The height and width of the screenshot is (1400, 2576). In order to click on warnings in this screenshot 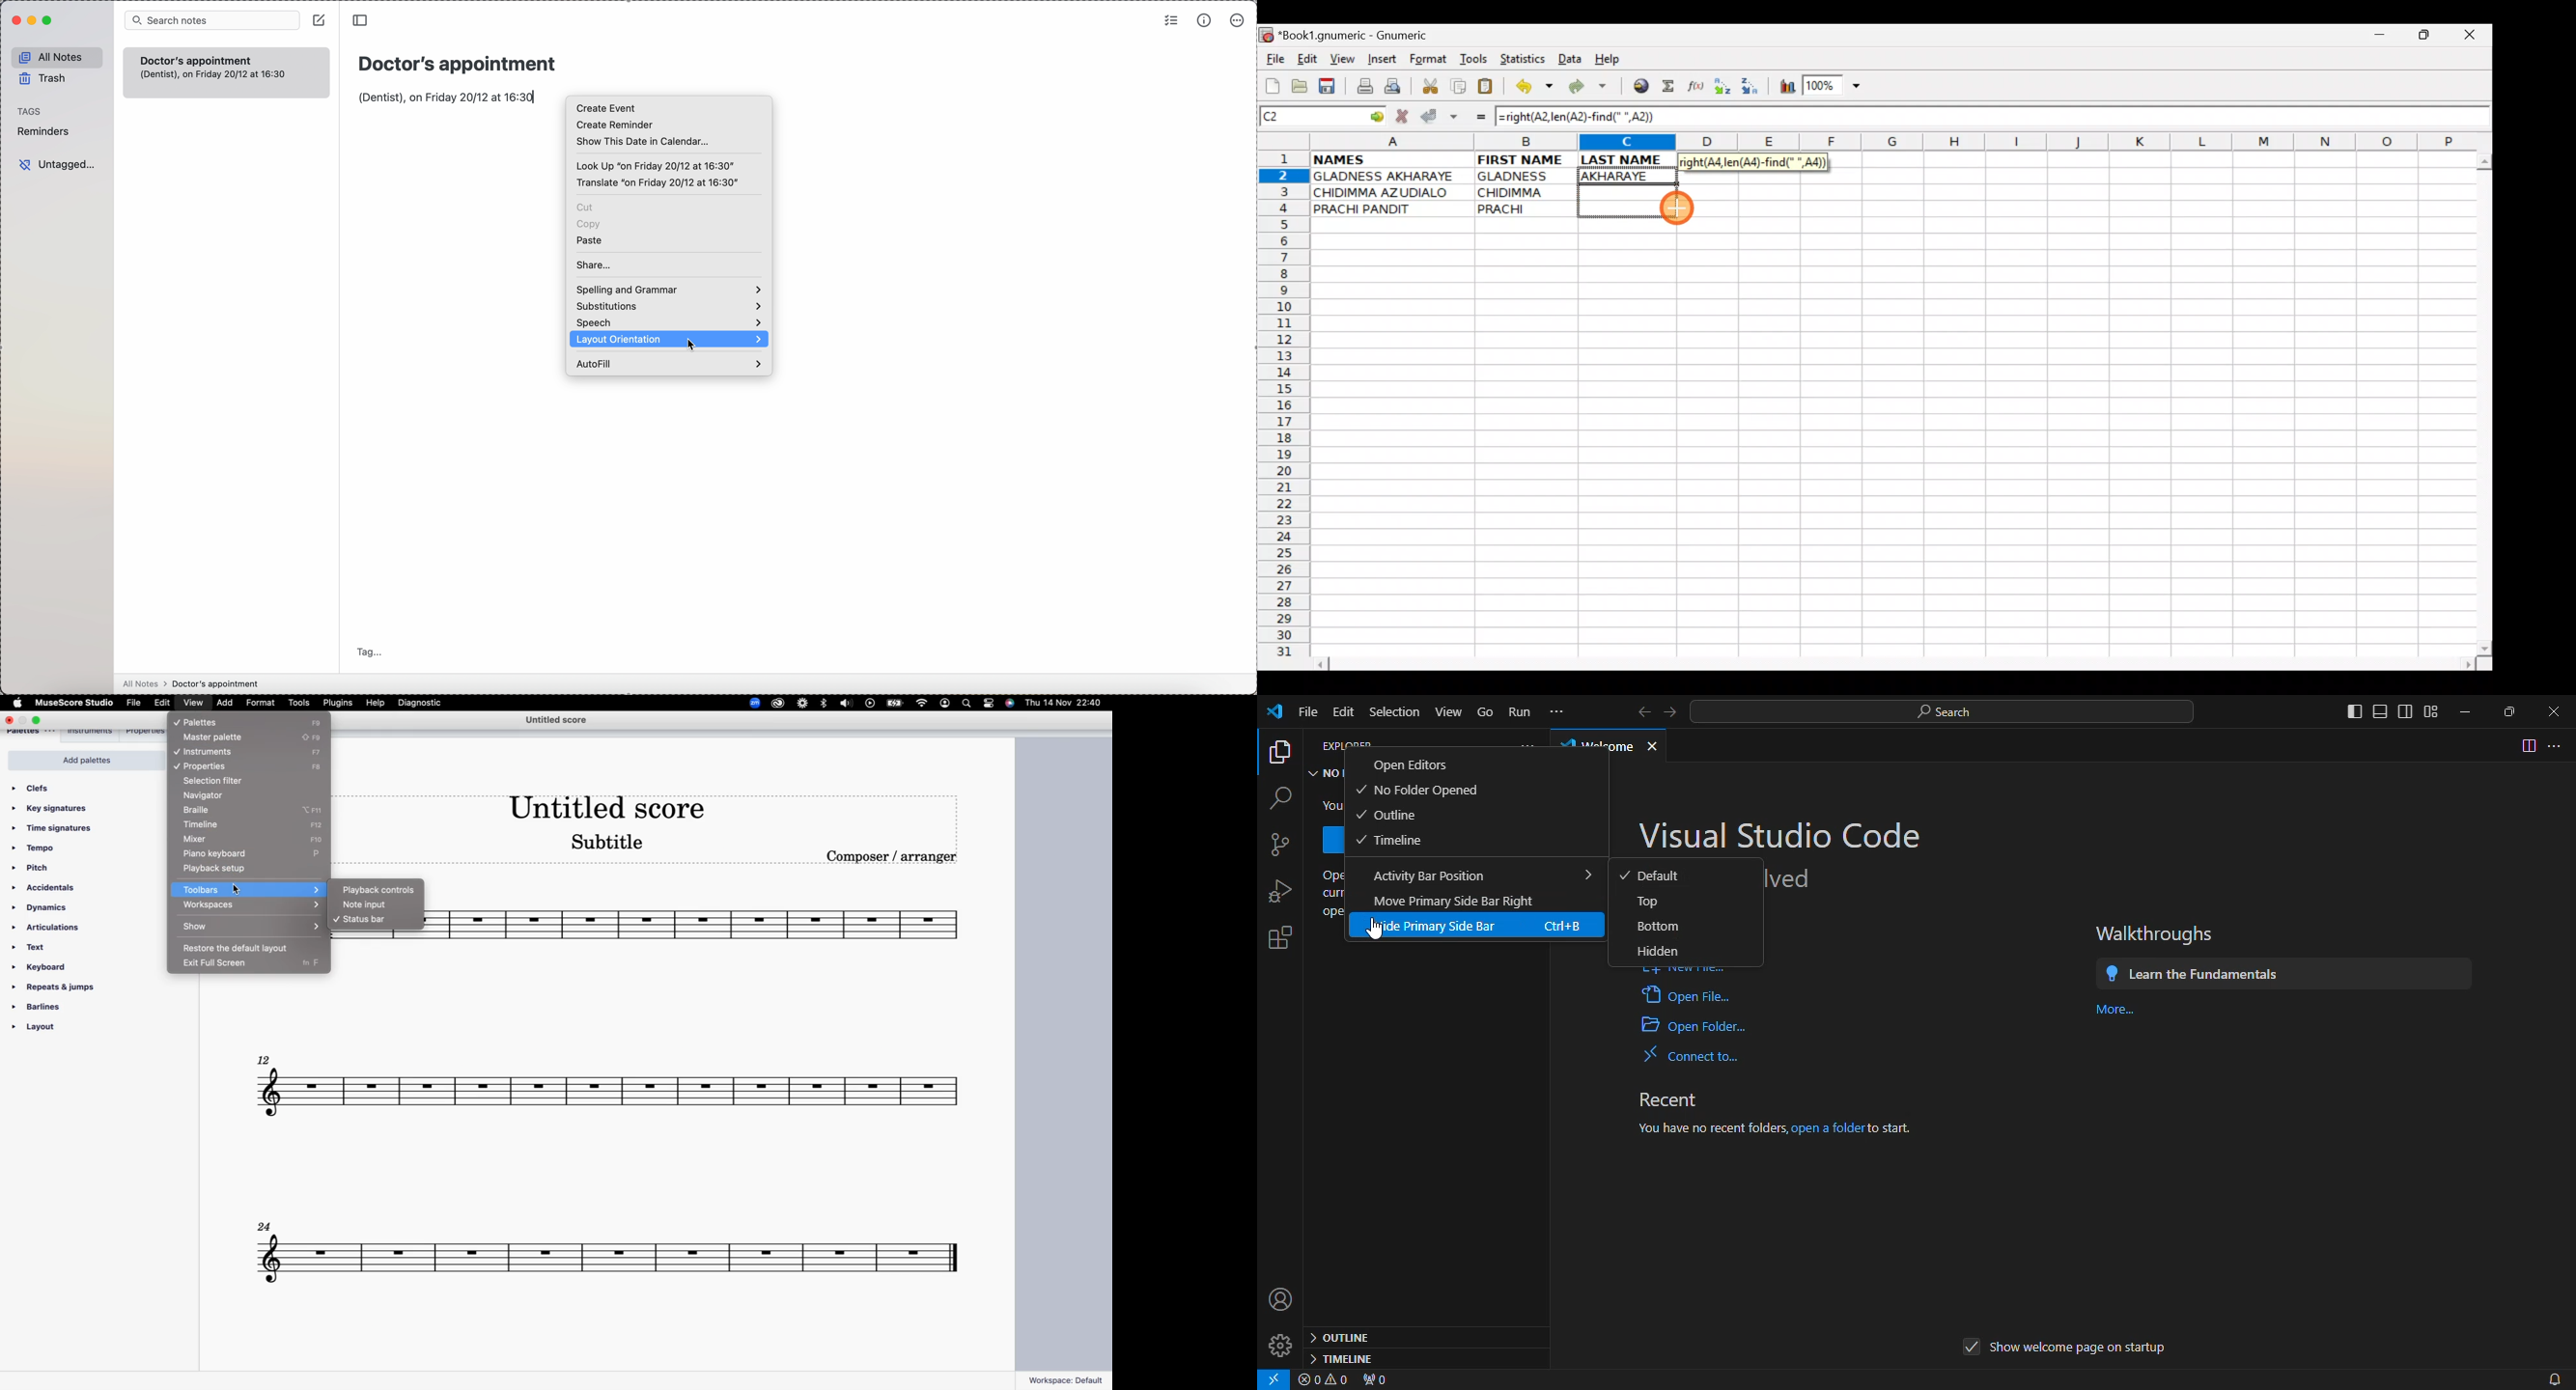, I will do `click(1328, 1380)`.